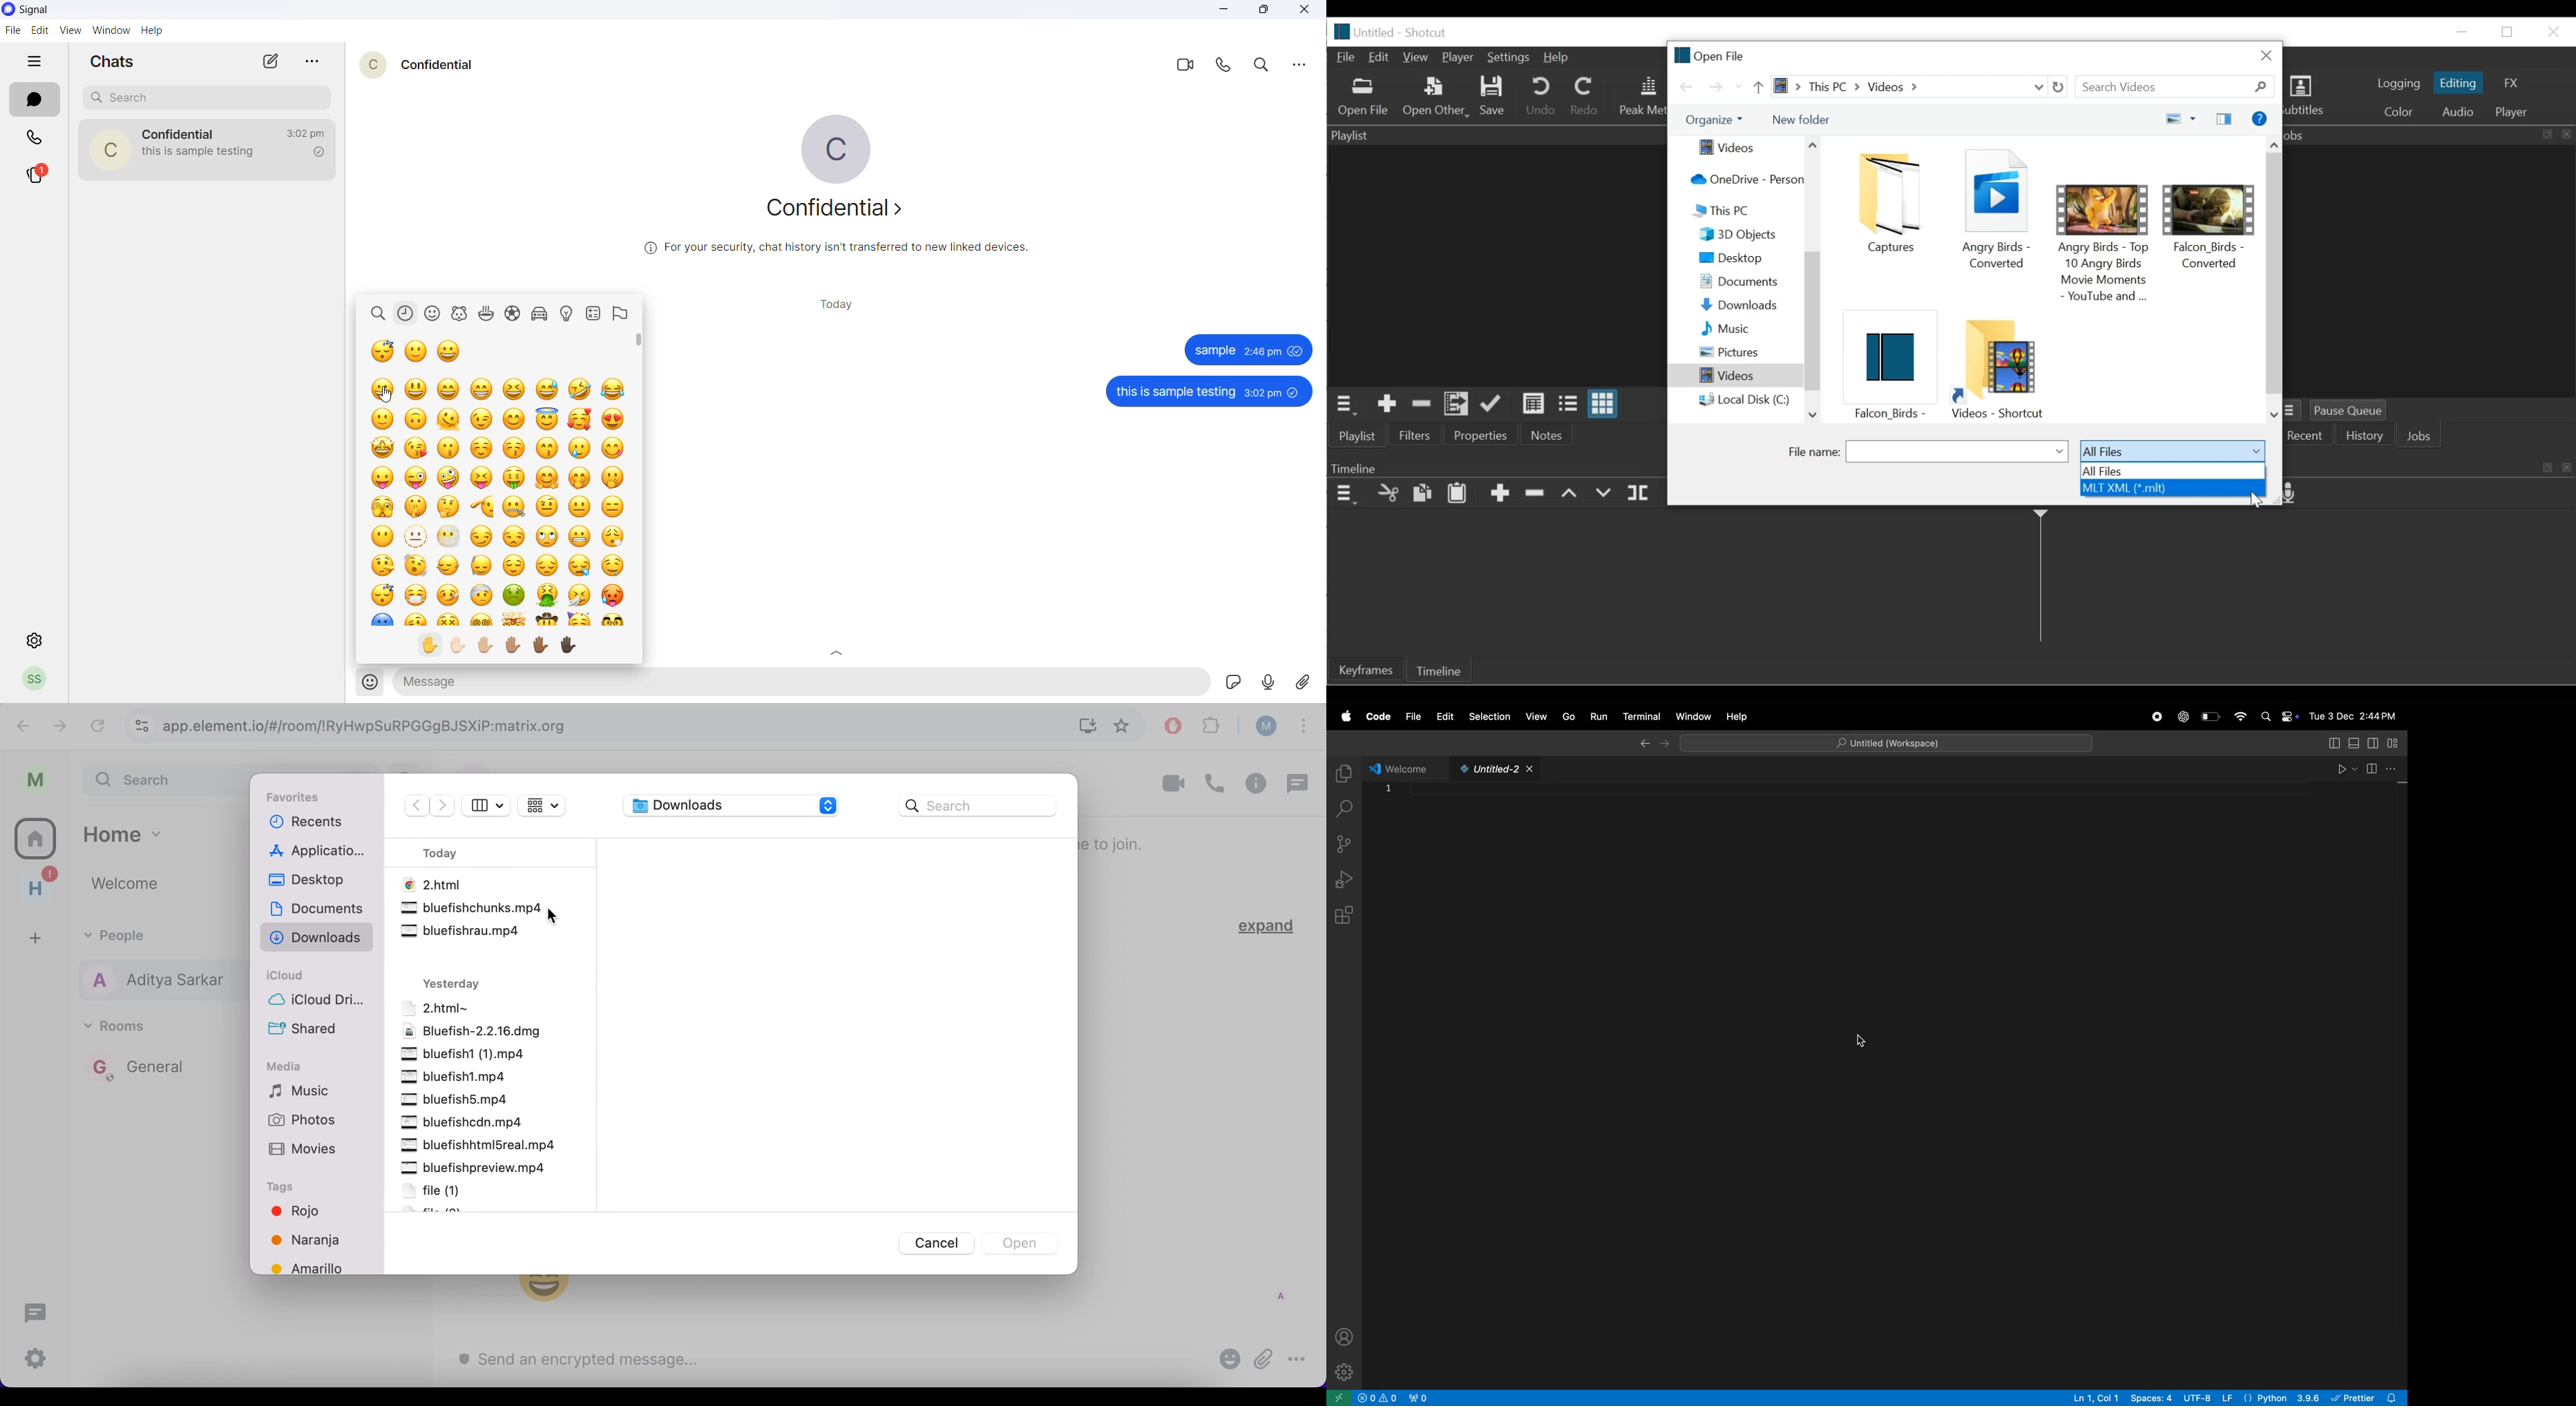 This screenshot has width=2576, height=1428. What do you see at coordinates (489, 808) in the screenshot?
I see `show sidebar` at bounding box center [489, 808].